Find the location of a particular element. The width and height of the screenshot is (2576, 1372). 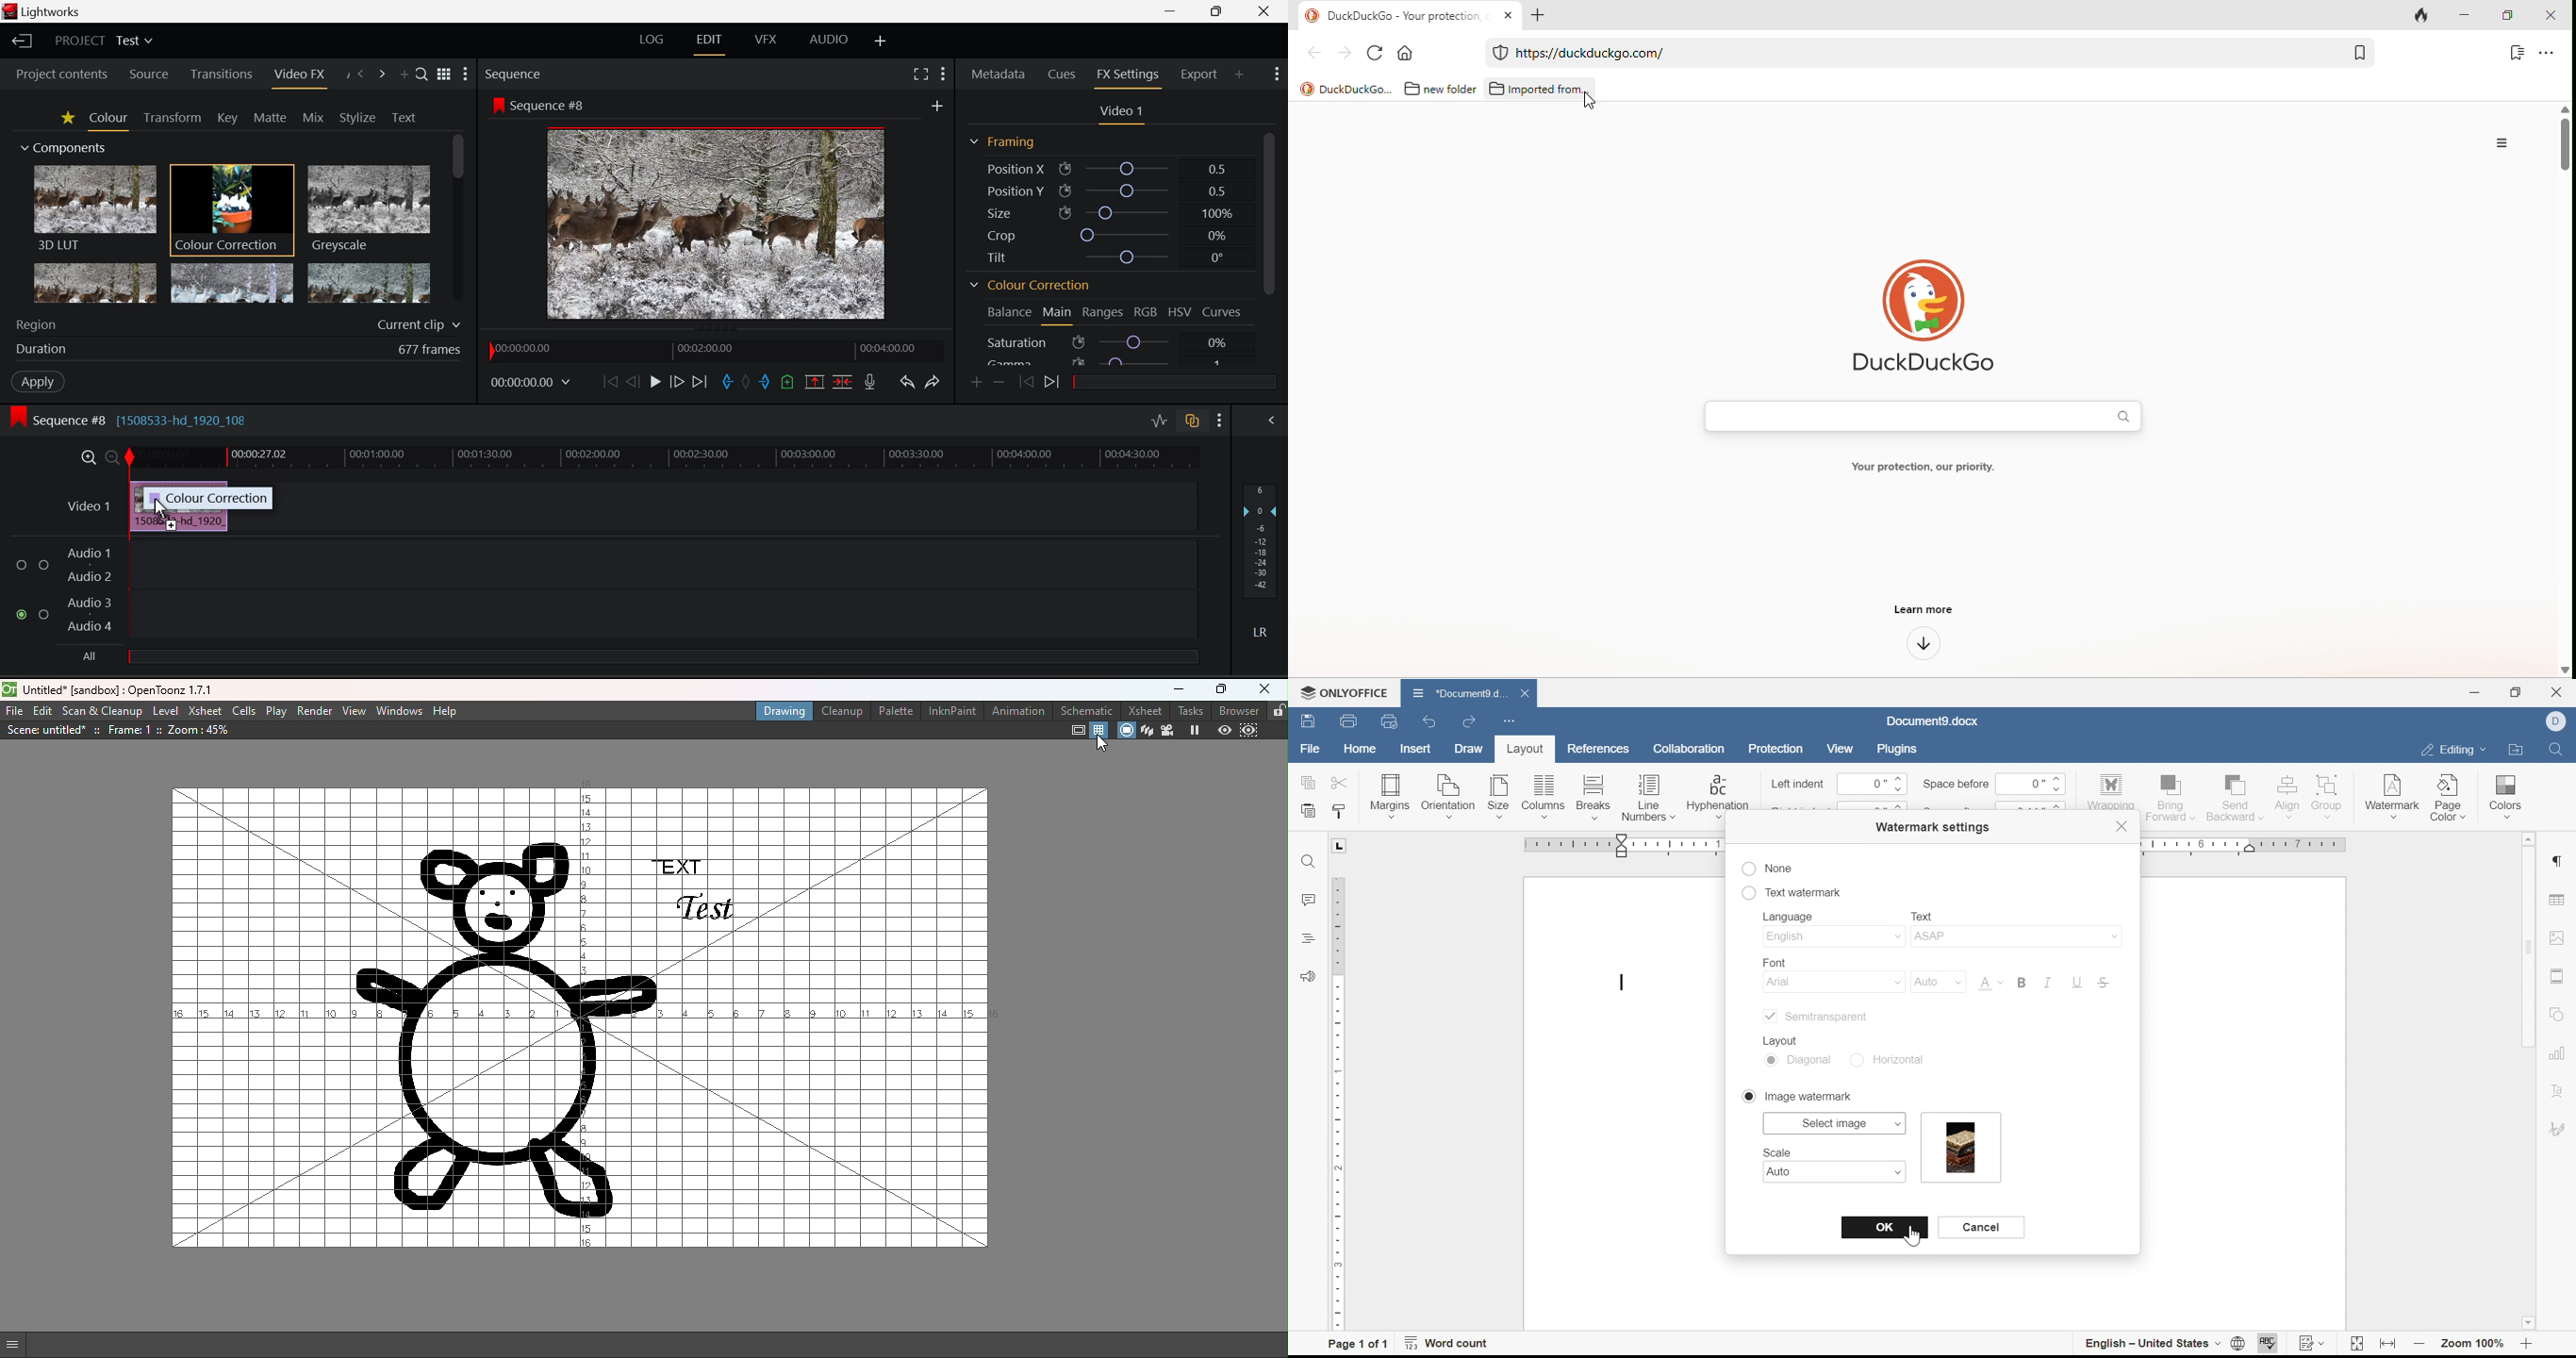

language is located at coordinates (1792, 918).